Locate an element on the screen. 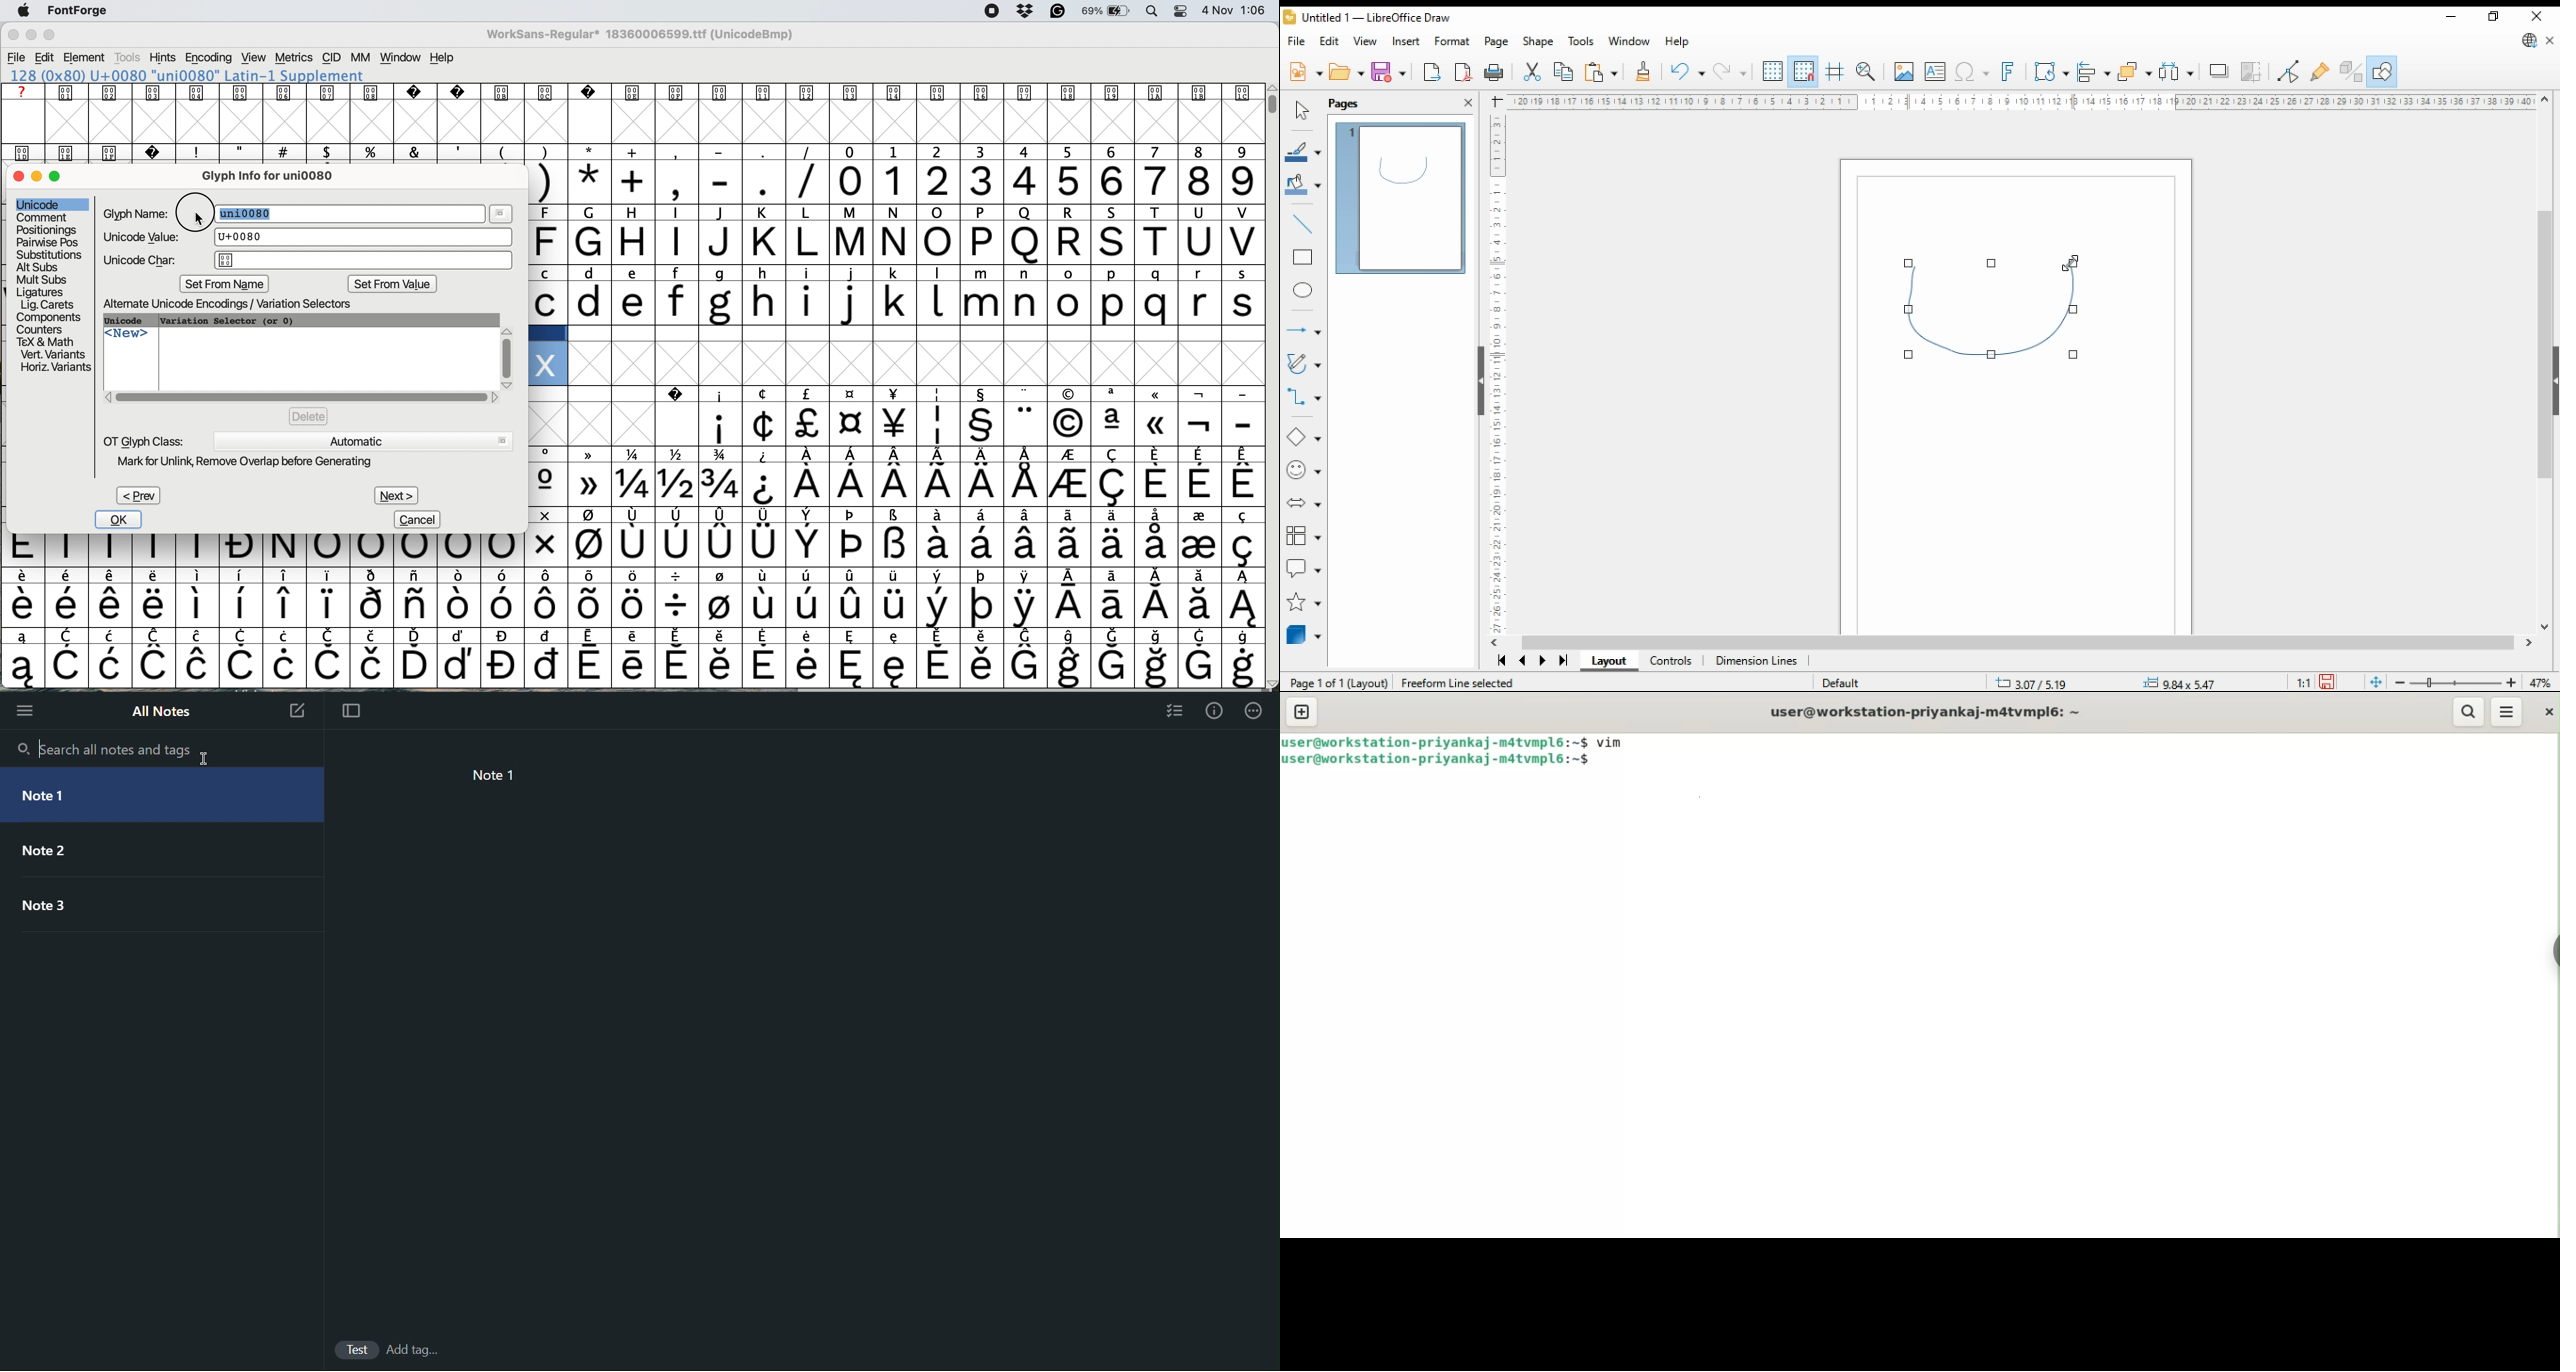  lower case and upper case text and special characters is located at coordinates (897, 274).